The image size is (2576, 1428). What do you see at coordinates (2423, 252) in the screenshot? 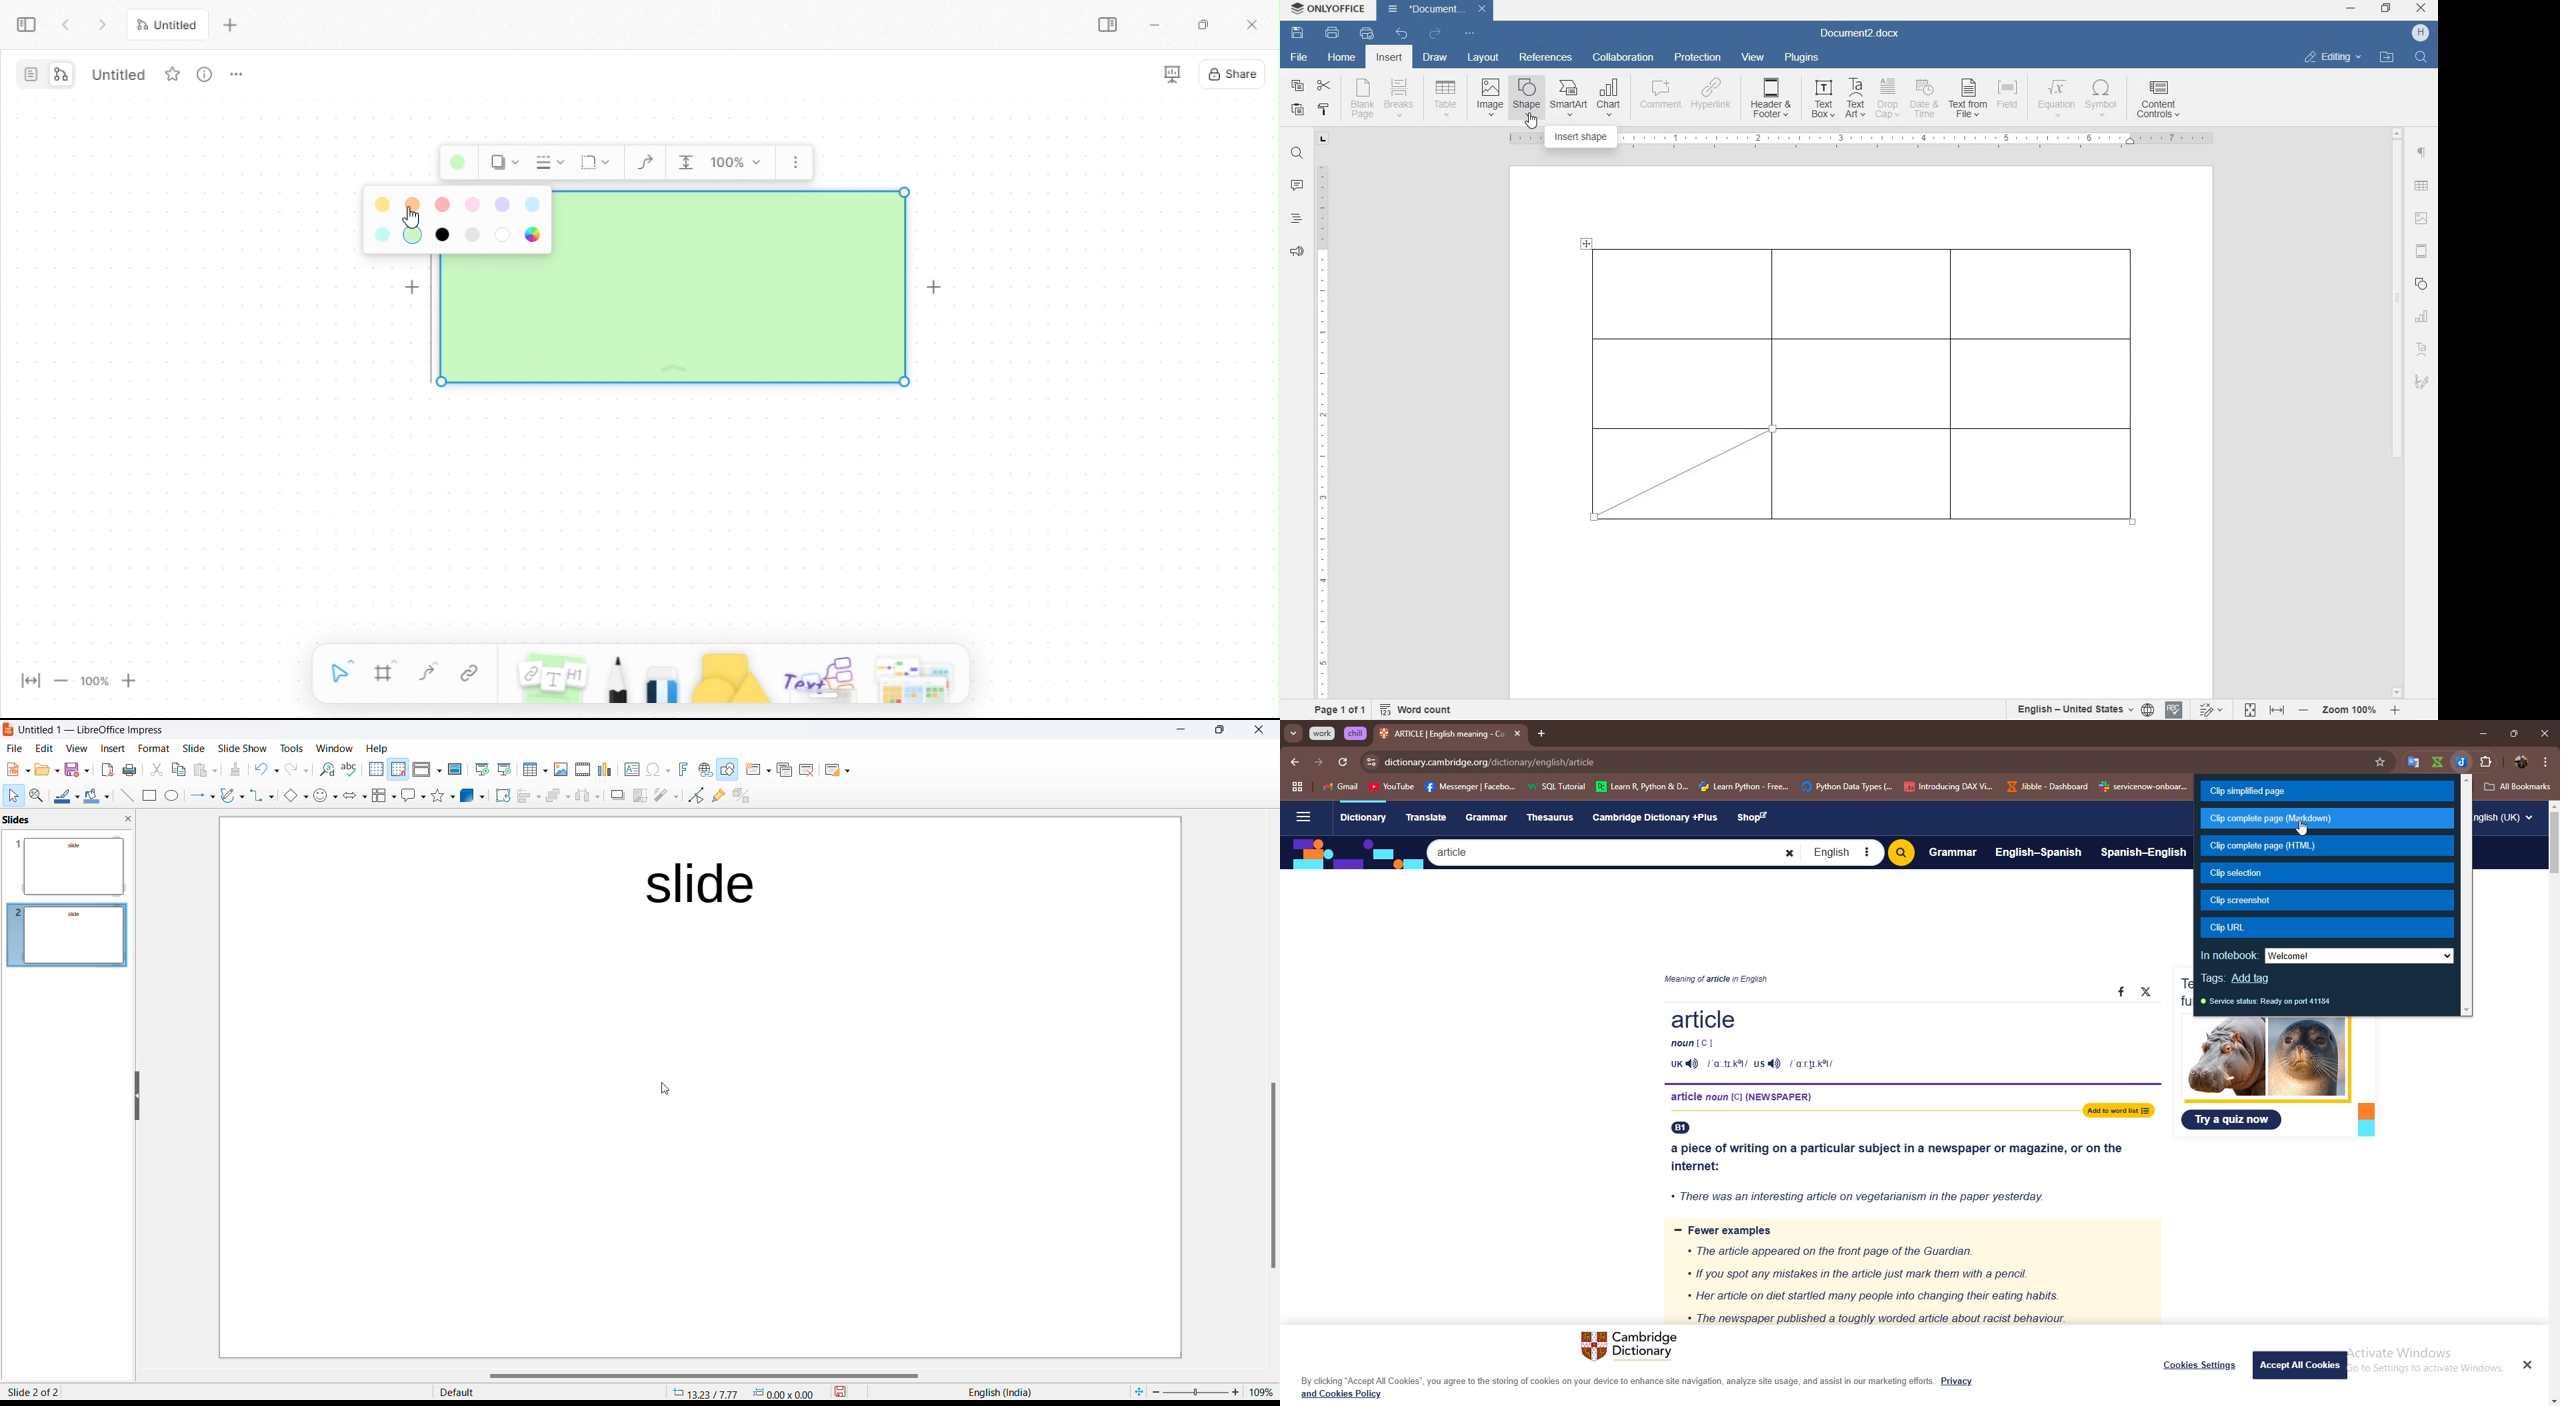
I see `headers & footers` at bounding box center [2423, 252].